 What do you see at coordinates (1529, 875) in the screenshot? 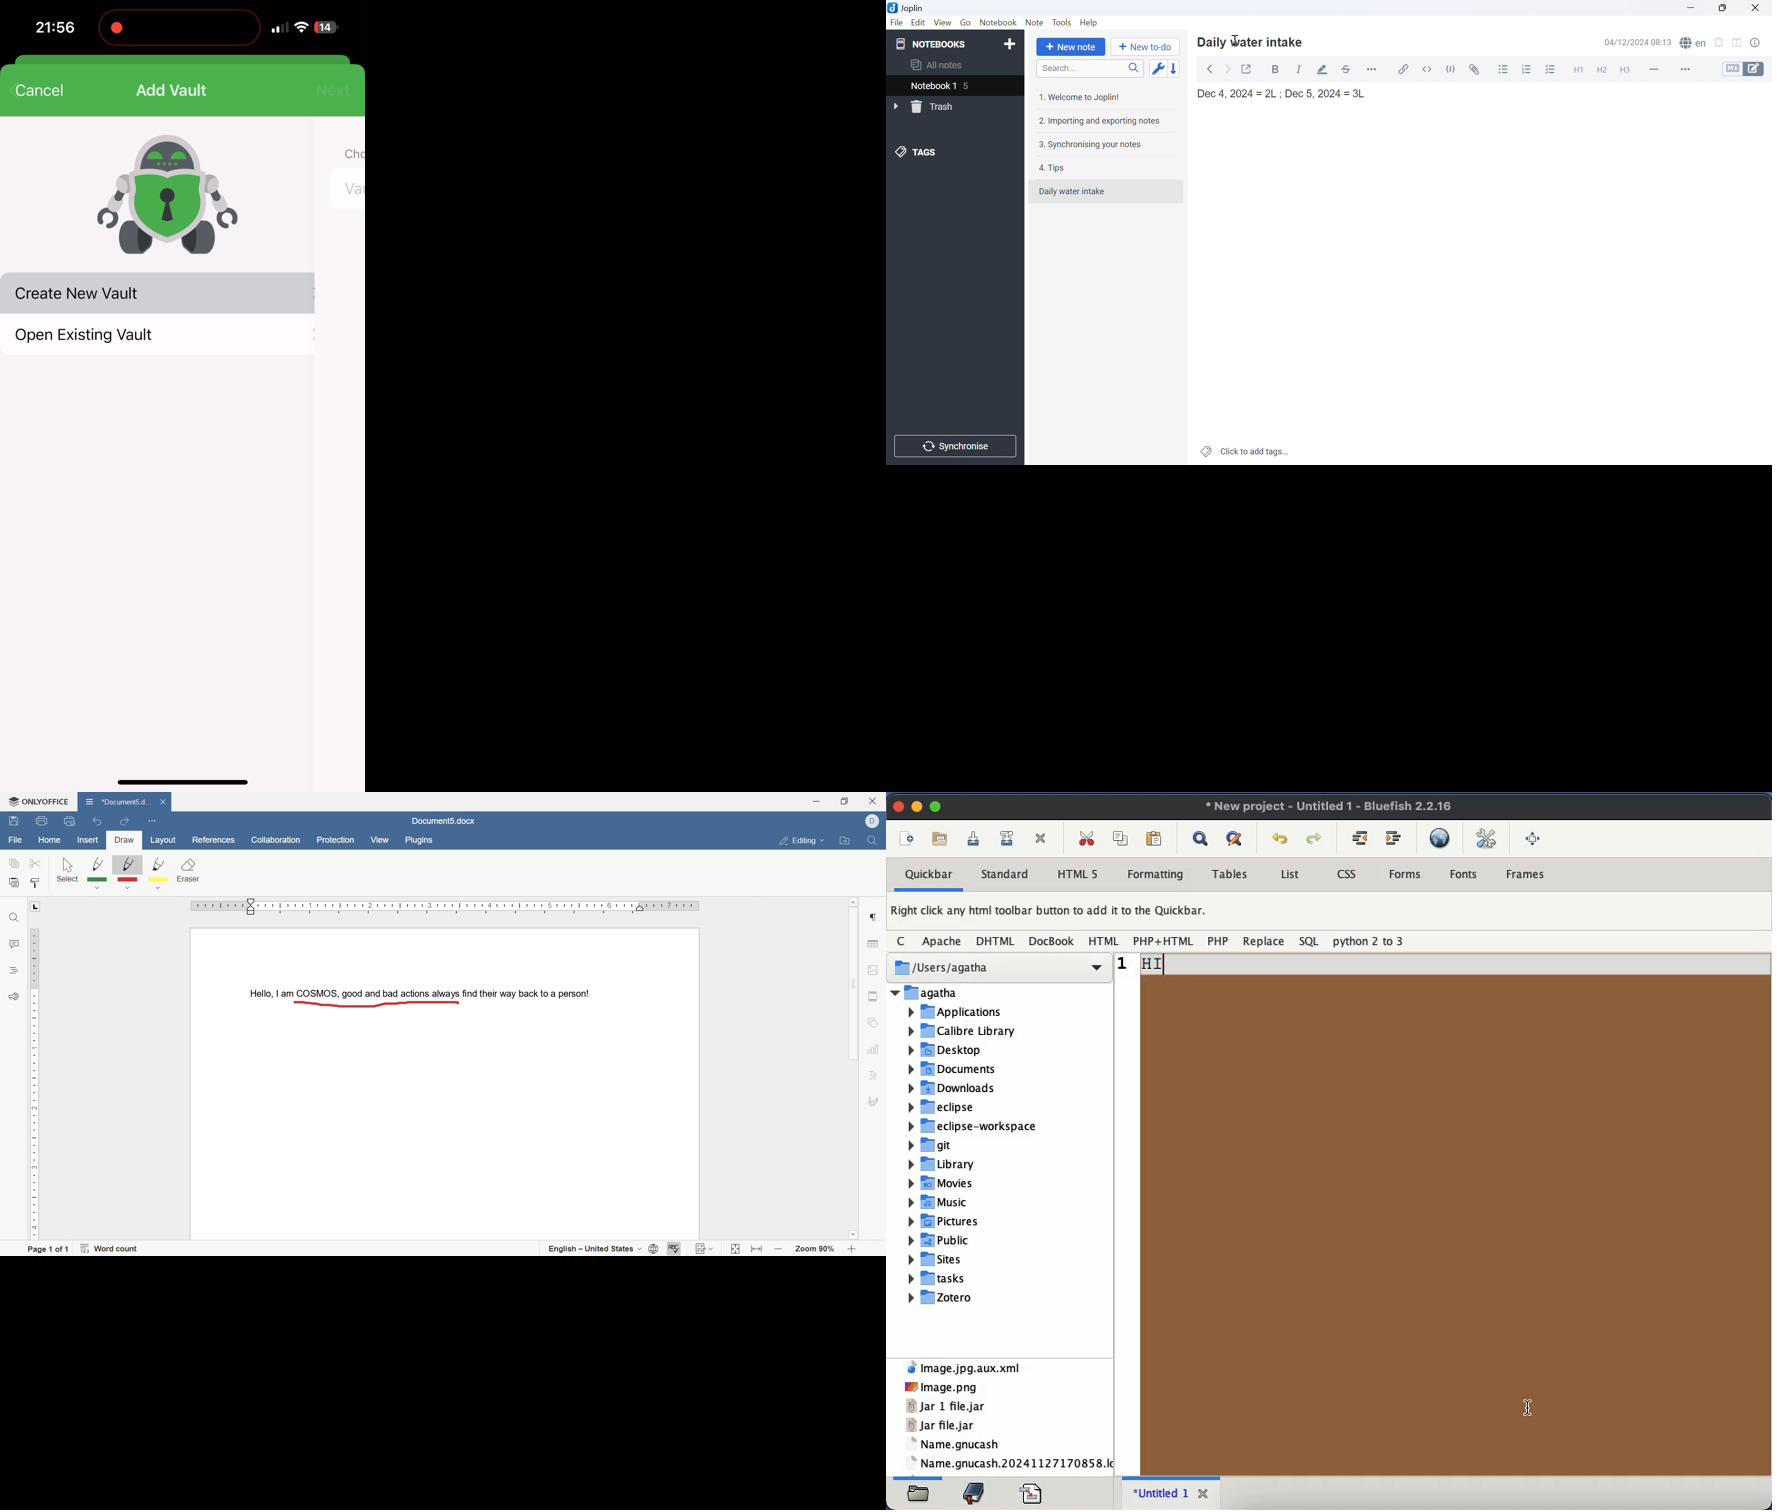
I see `frames` at bounding box center [1529, 875].